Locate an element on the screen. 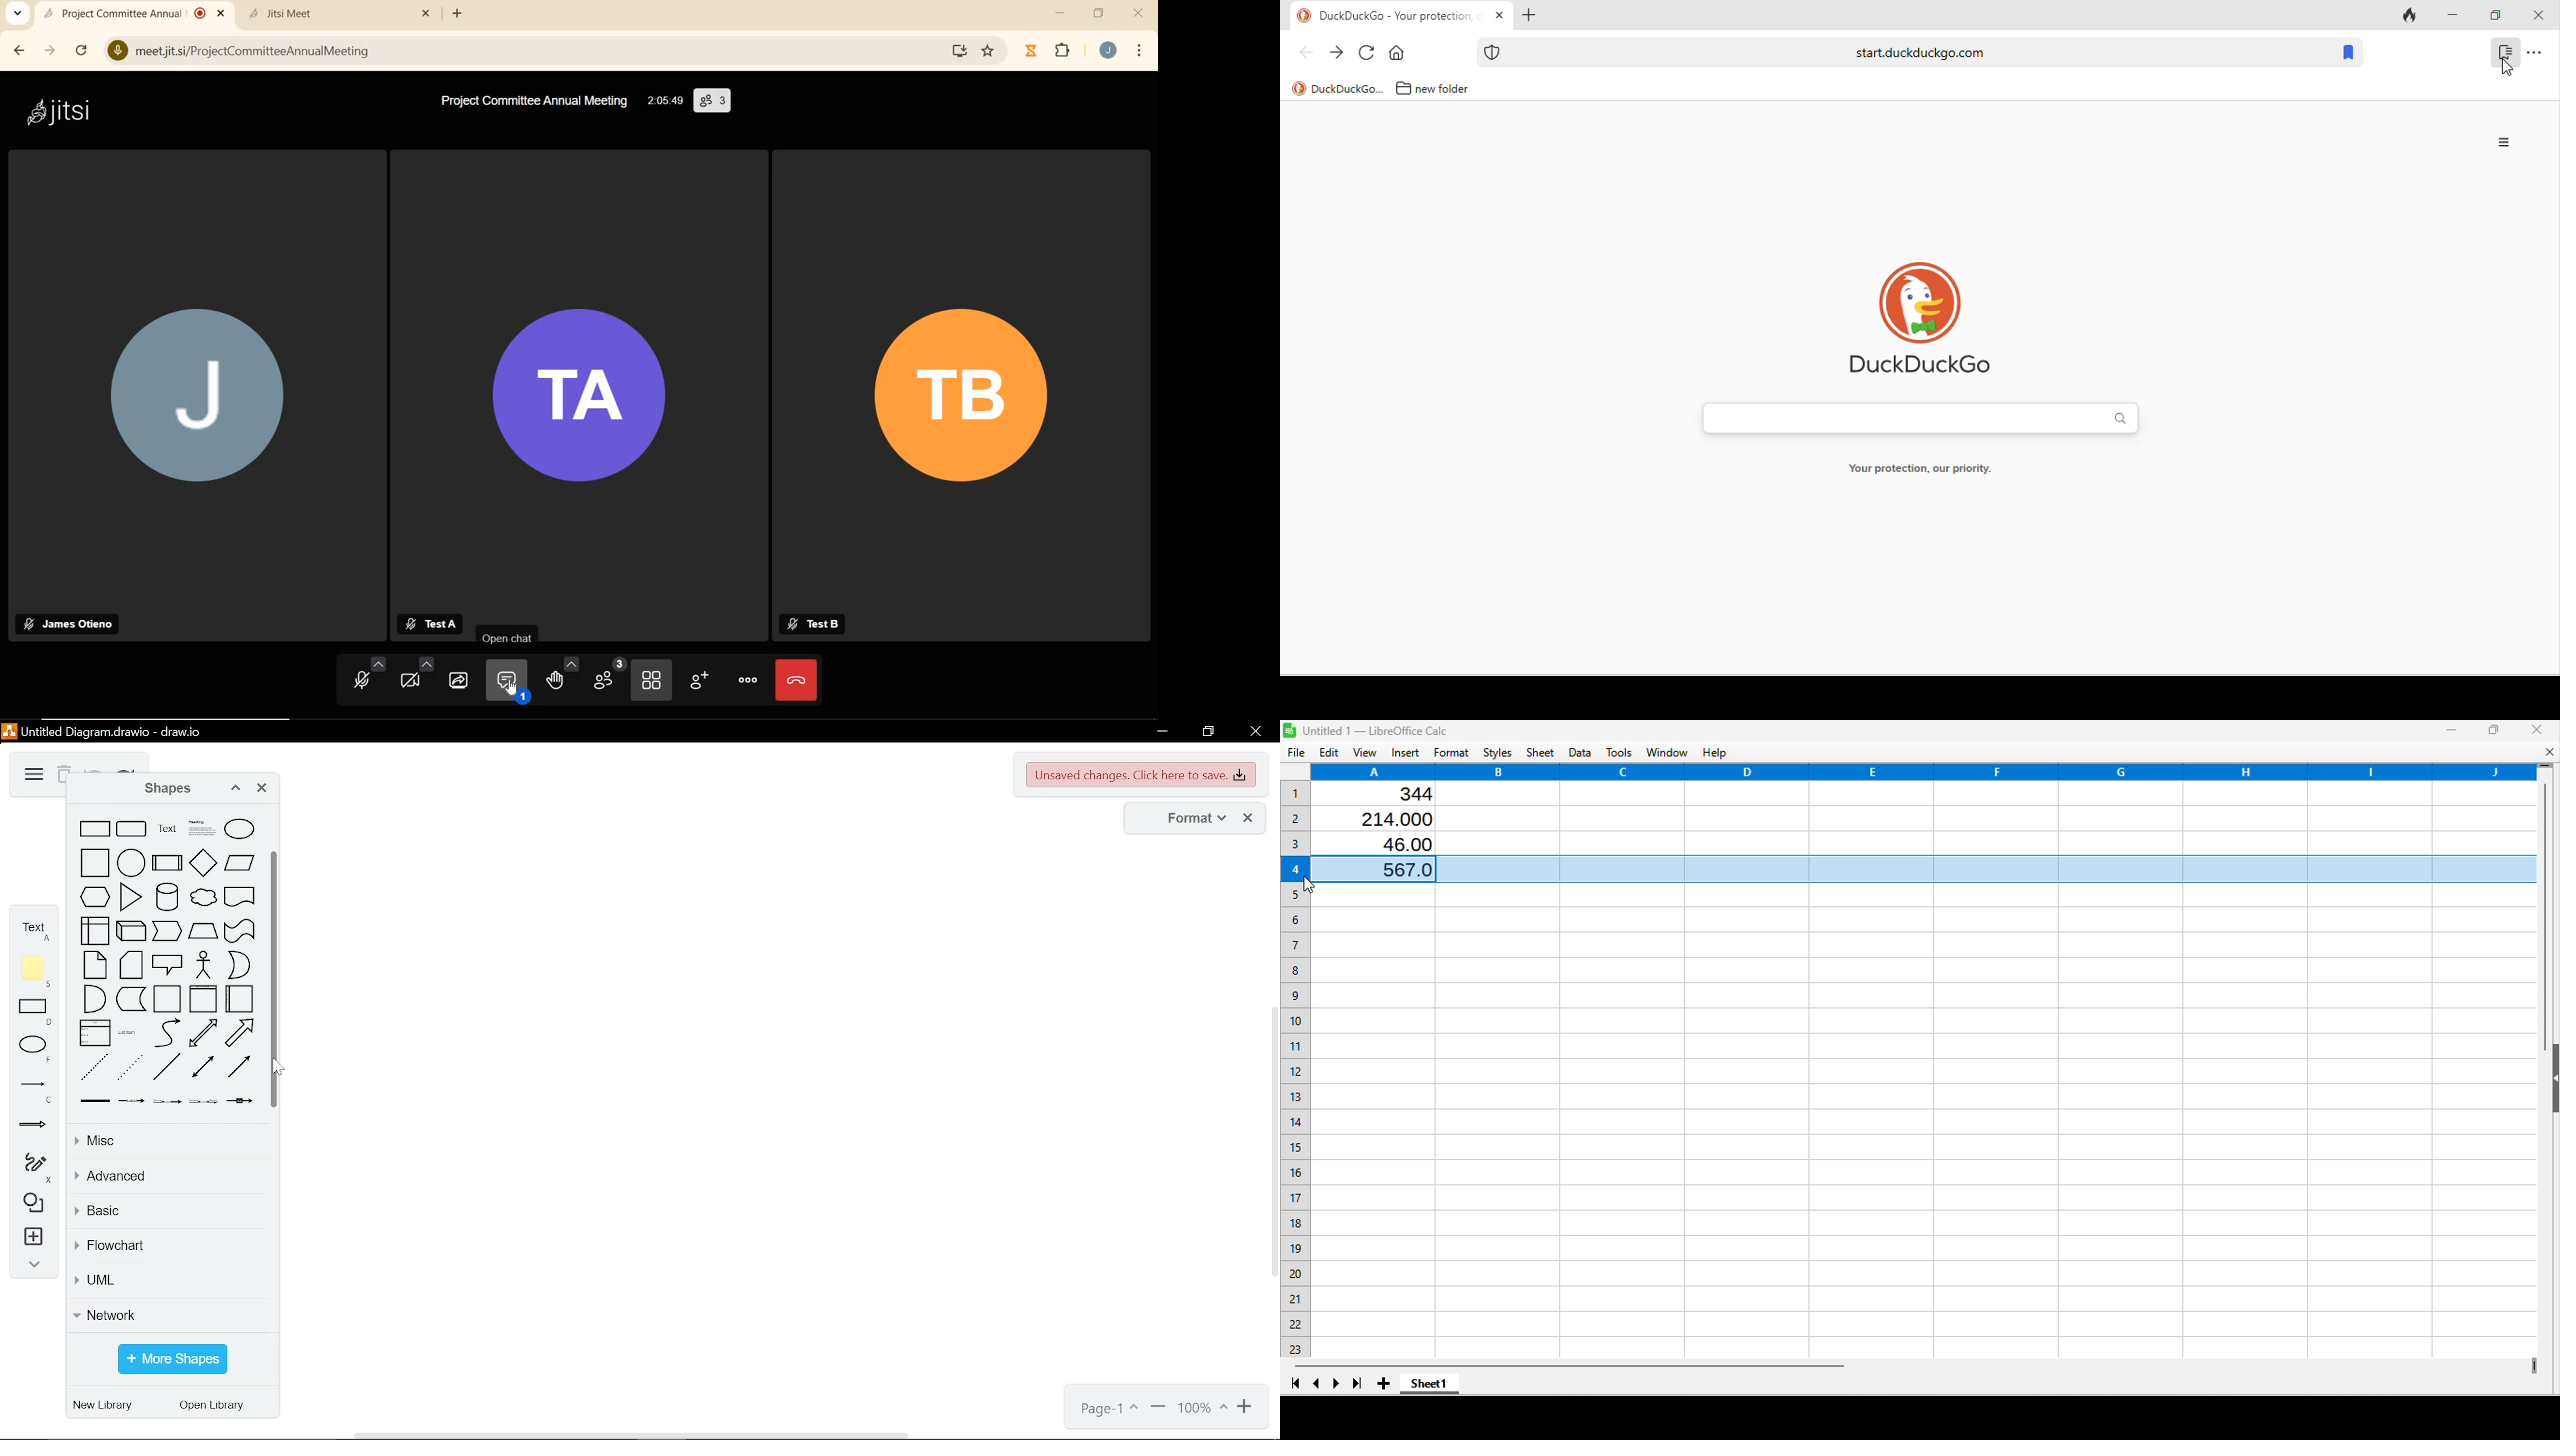 This screenshot has width=2576, height=1456. UML is located at coordinates (166, 1283).